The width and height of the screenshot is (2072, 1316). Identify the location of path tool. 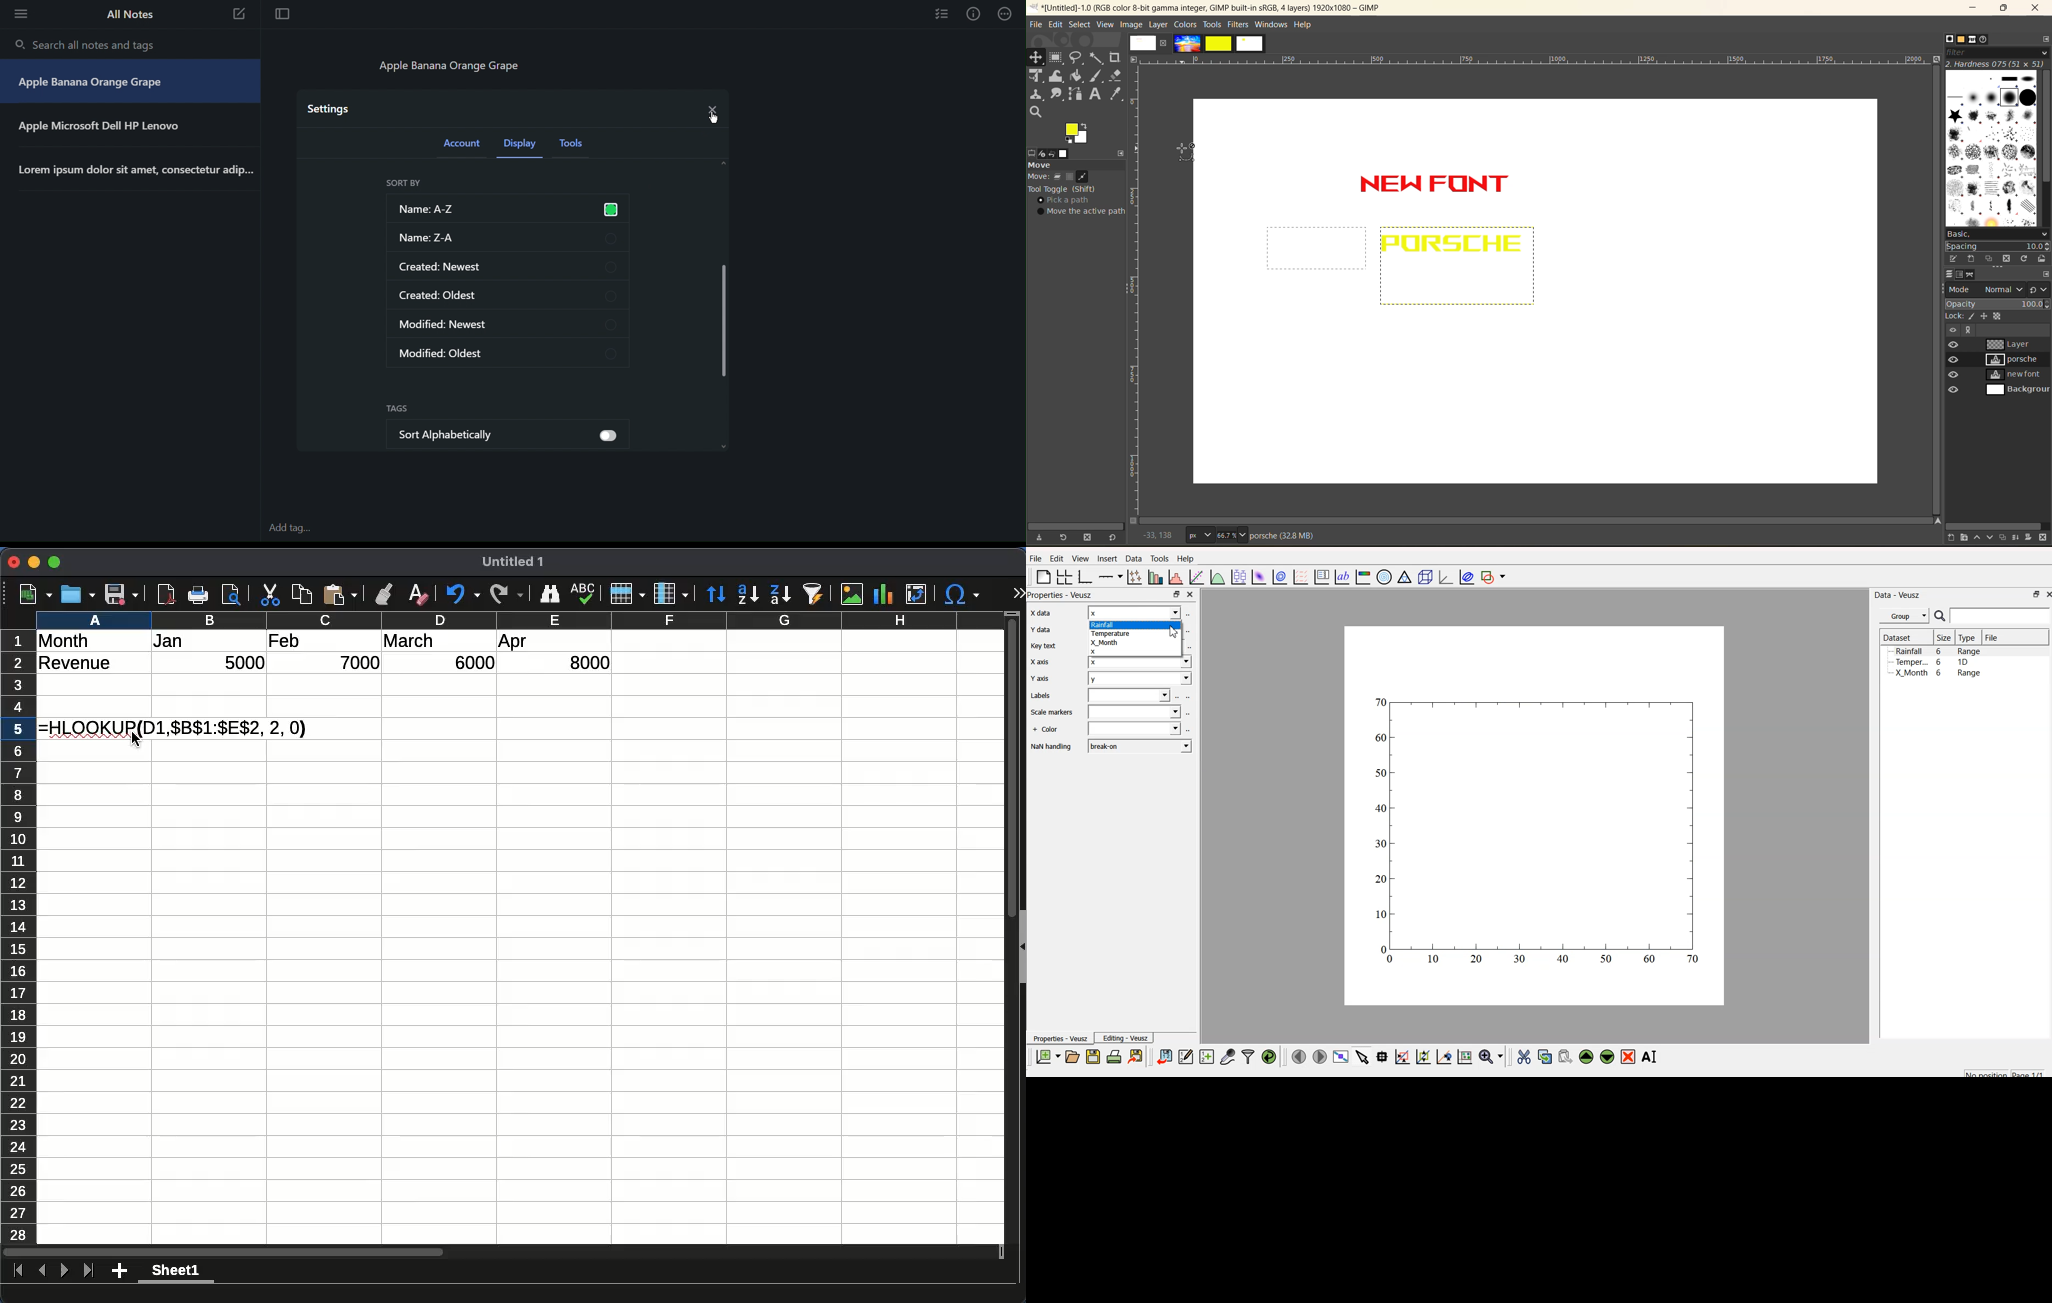
(1076, 94).